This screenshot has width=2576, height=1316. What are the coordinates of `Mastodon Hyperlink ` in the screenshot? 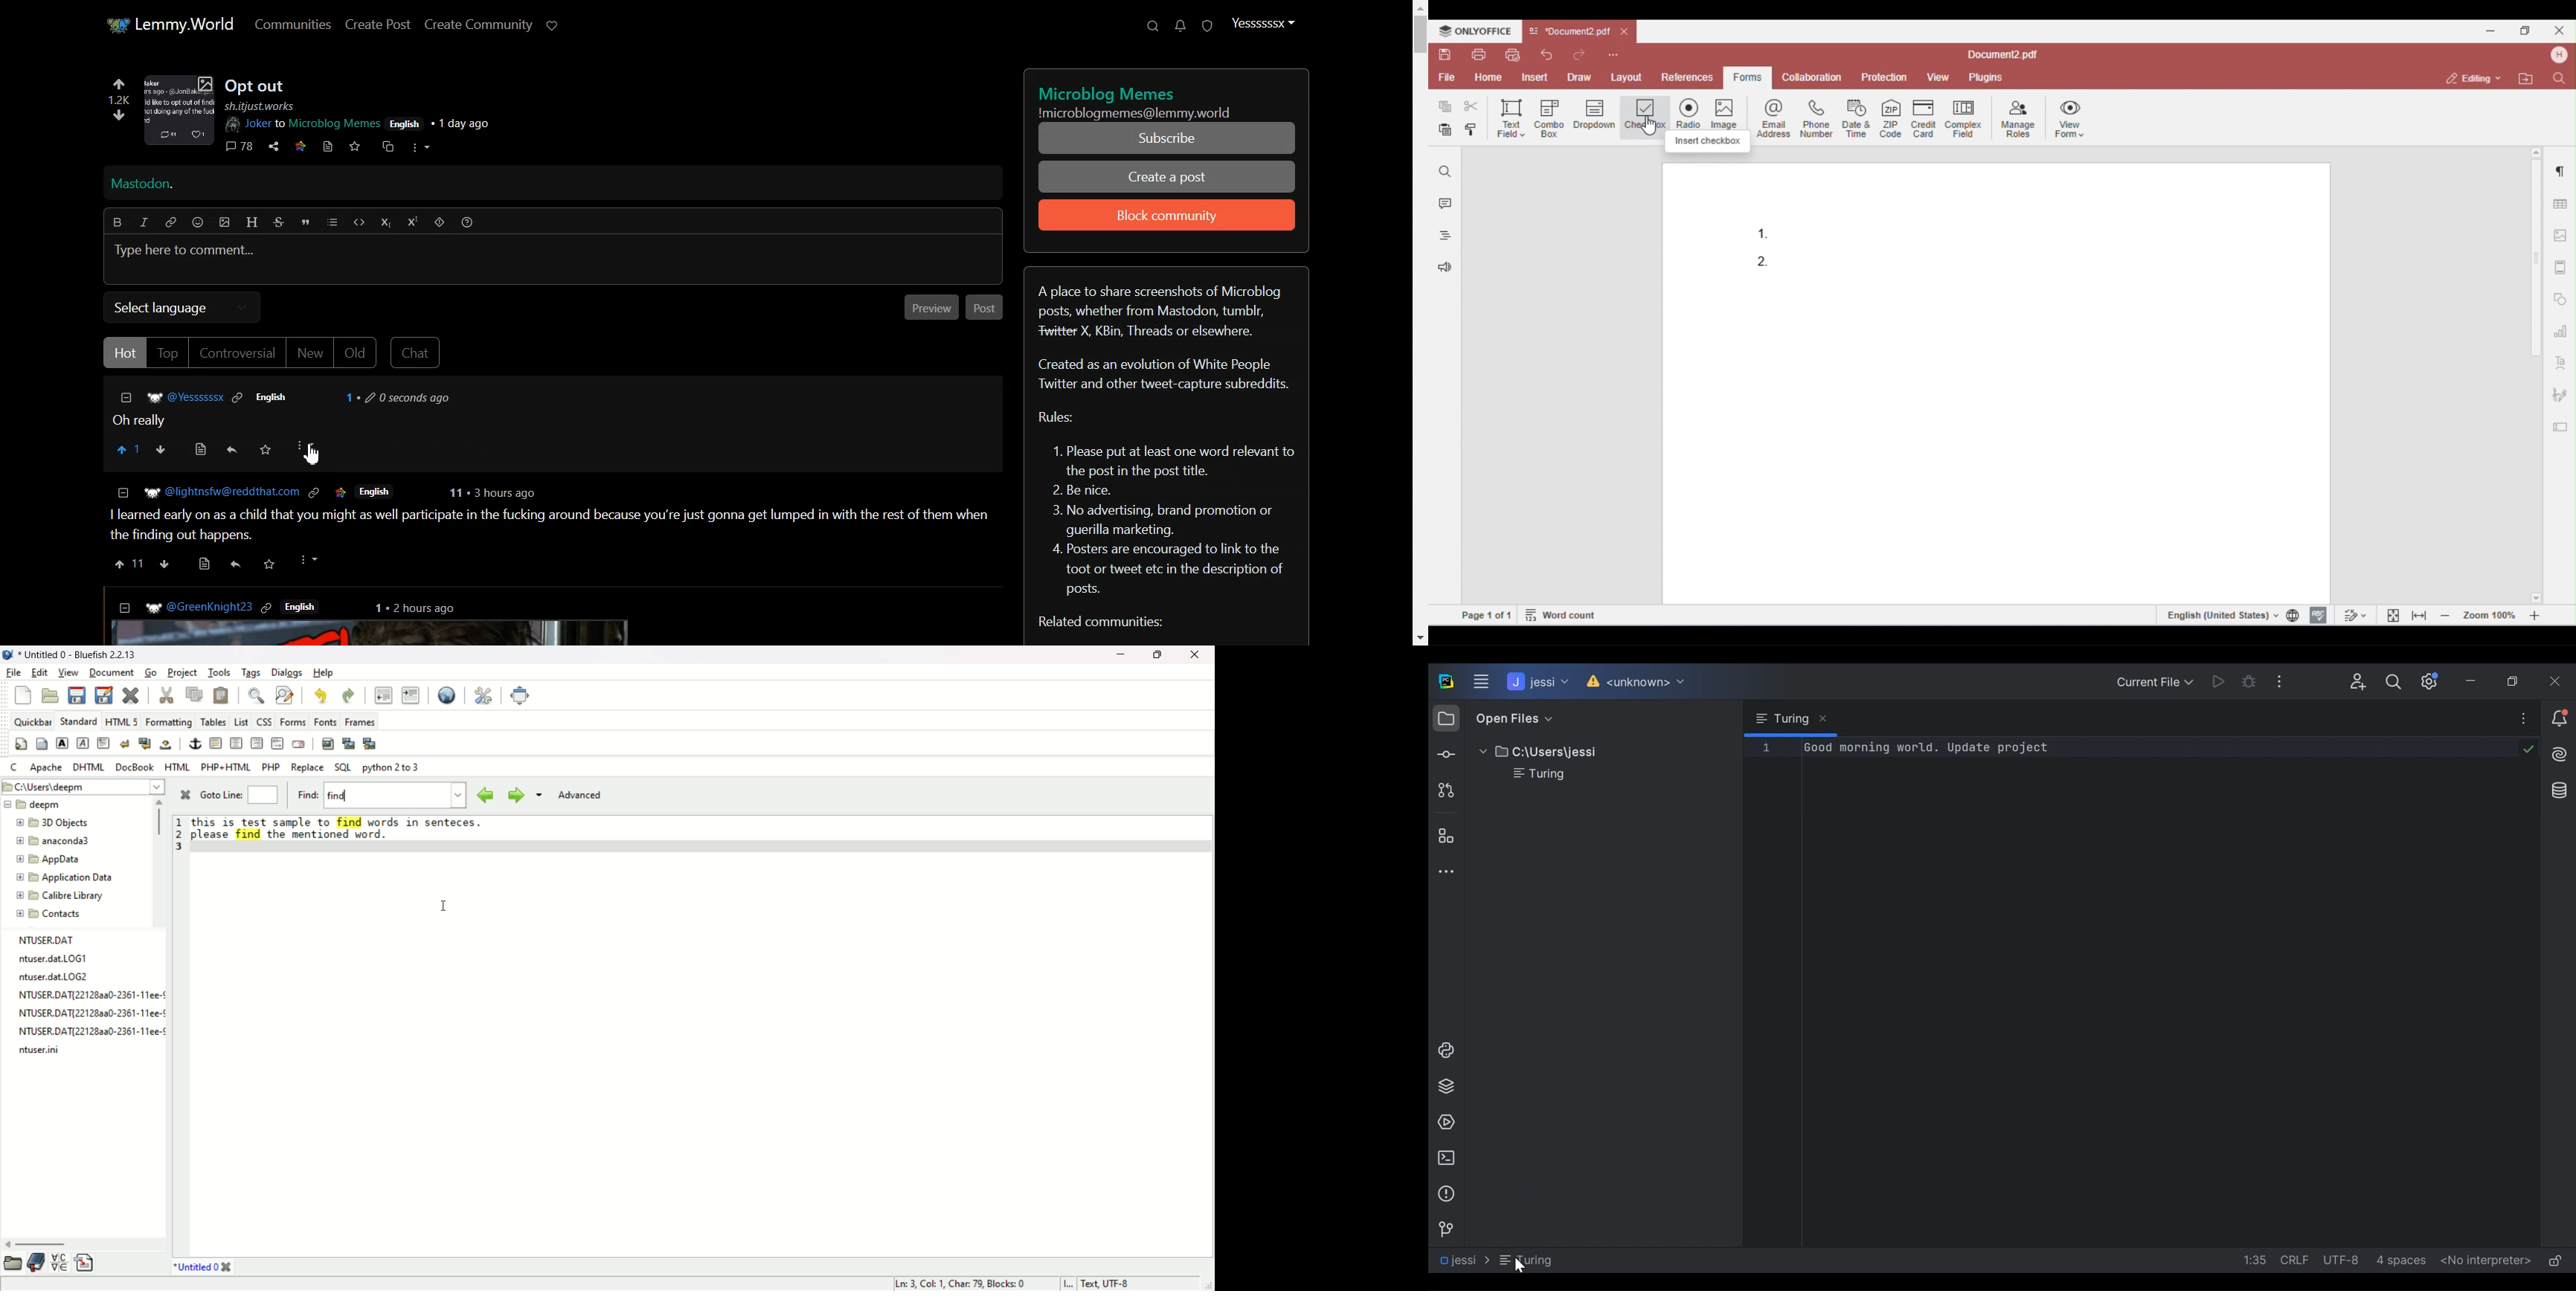 It's located at (565, 184).